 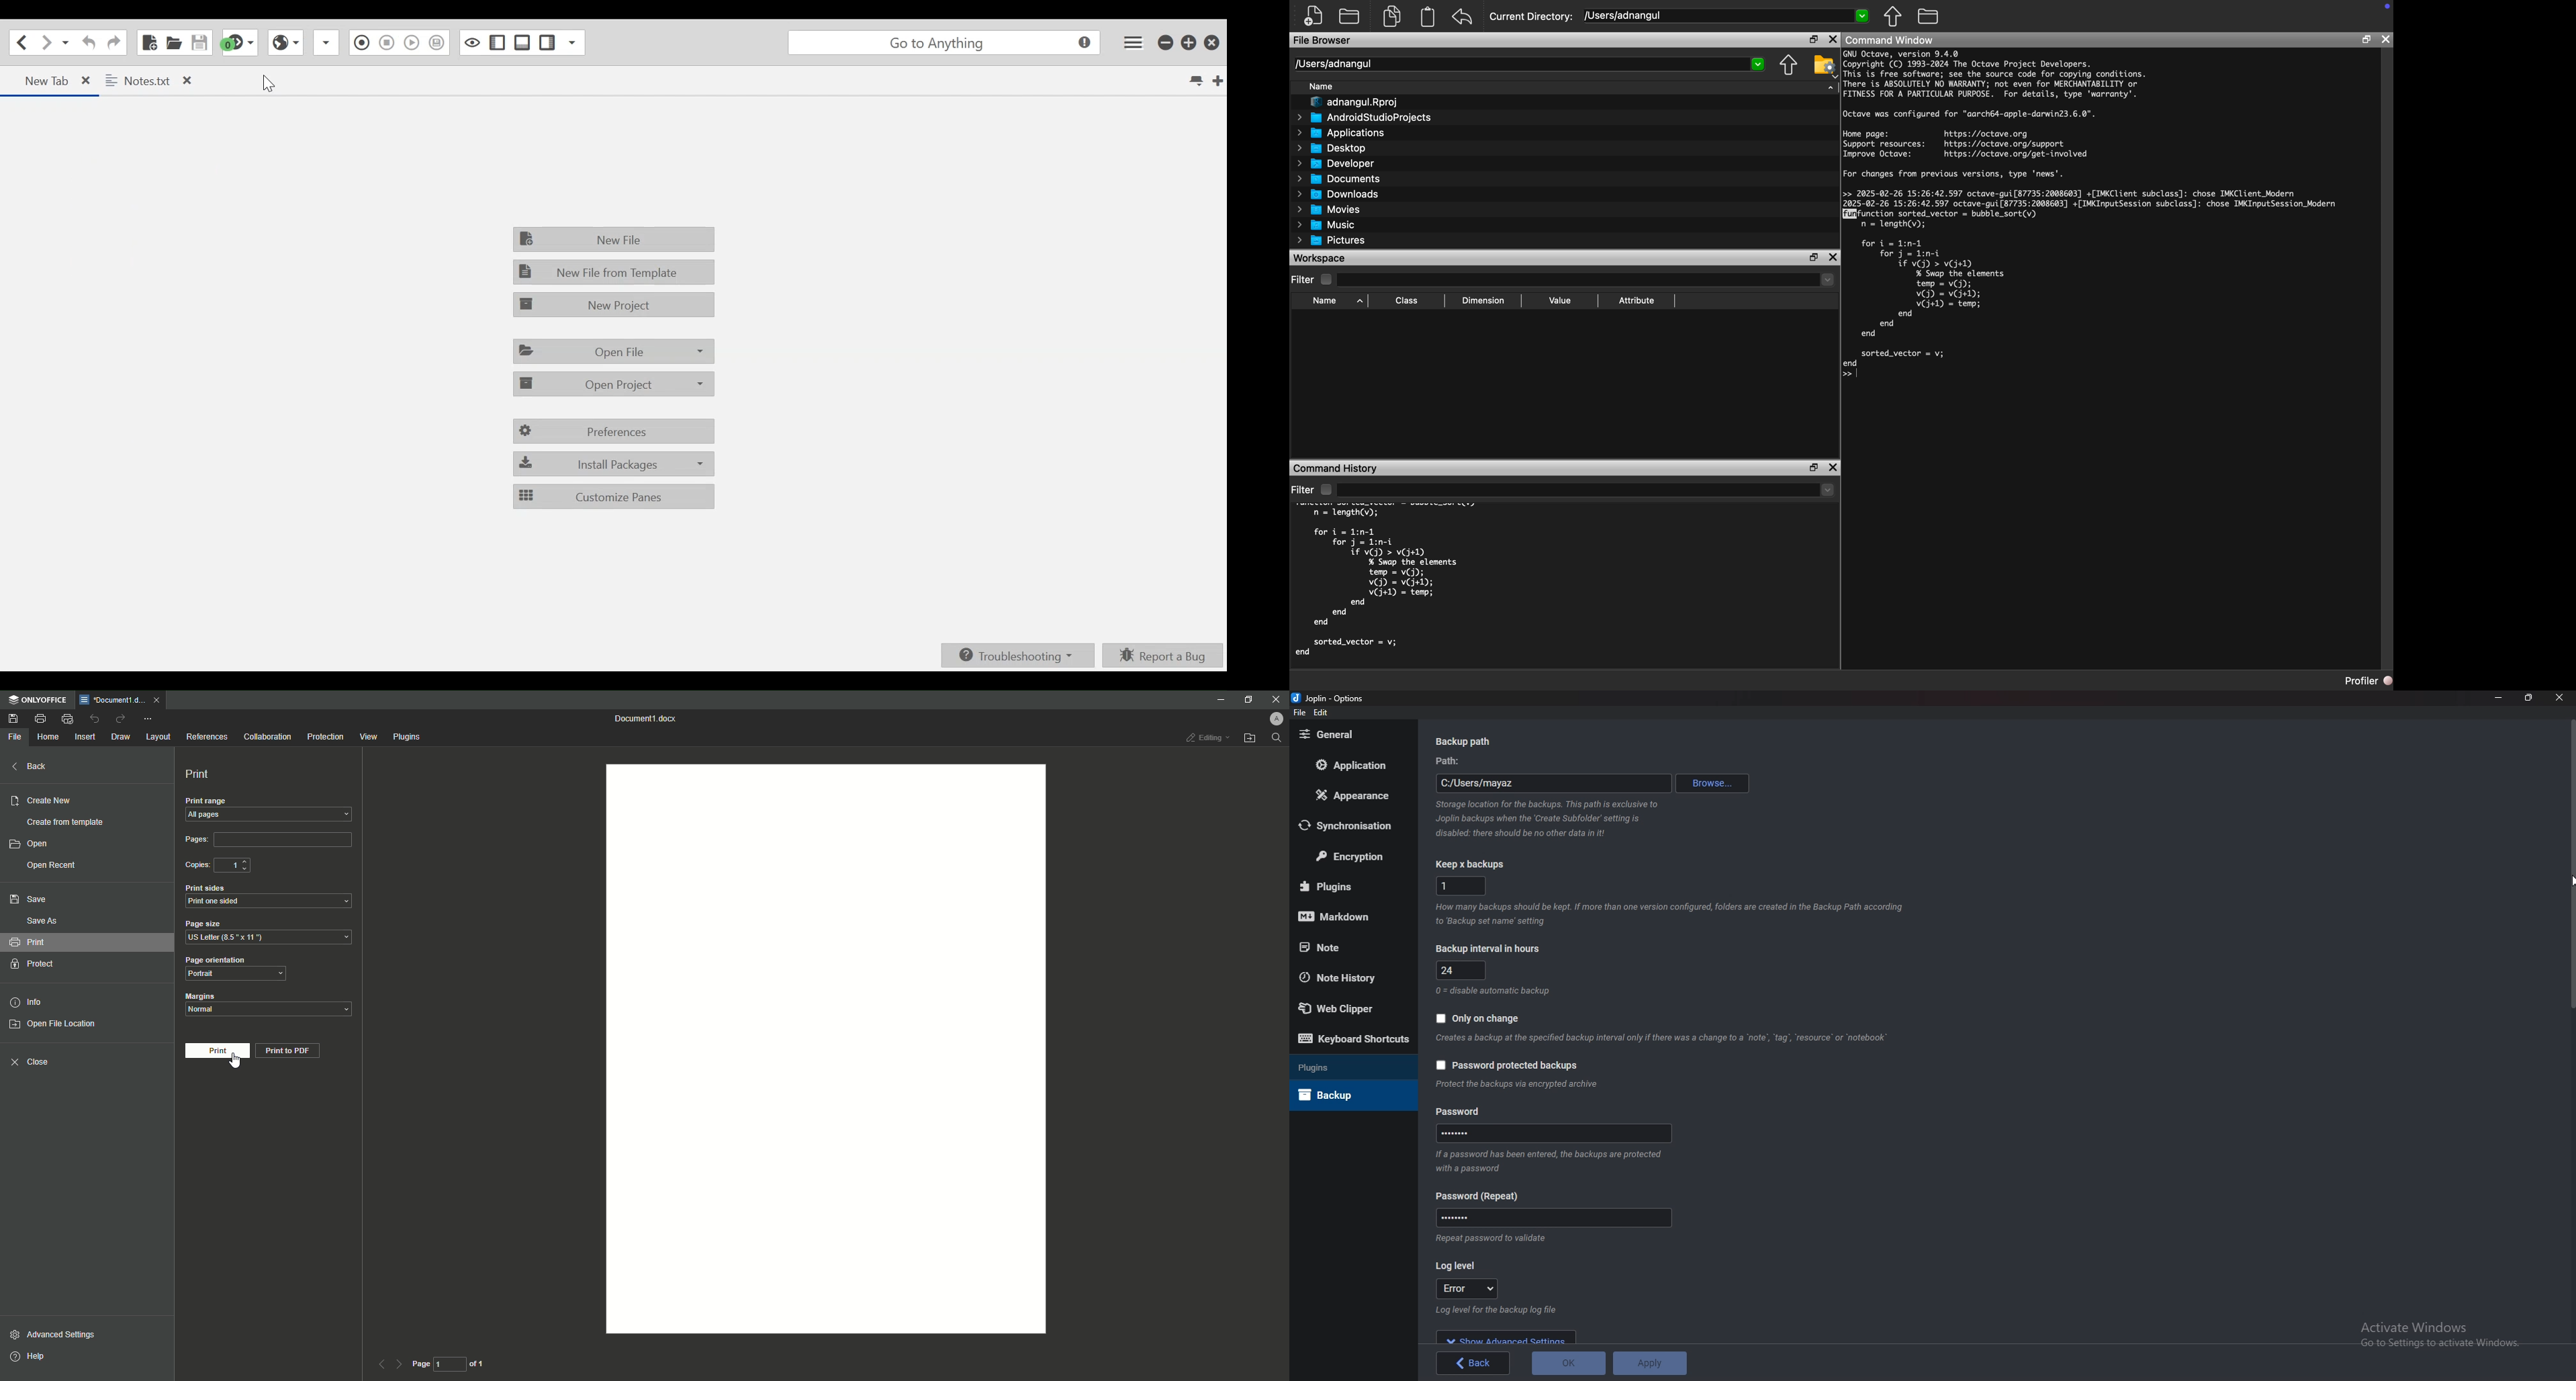 What do you see at coordinates (1637, 301) in the screenshot?
I see `Attribute` at bounding box center [1637, 301].